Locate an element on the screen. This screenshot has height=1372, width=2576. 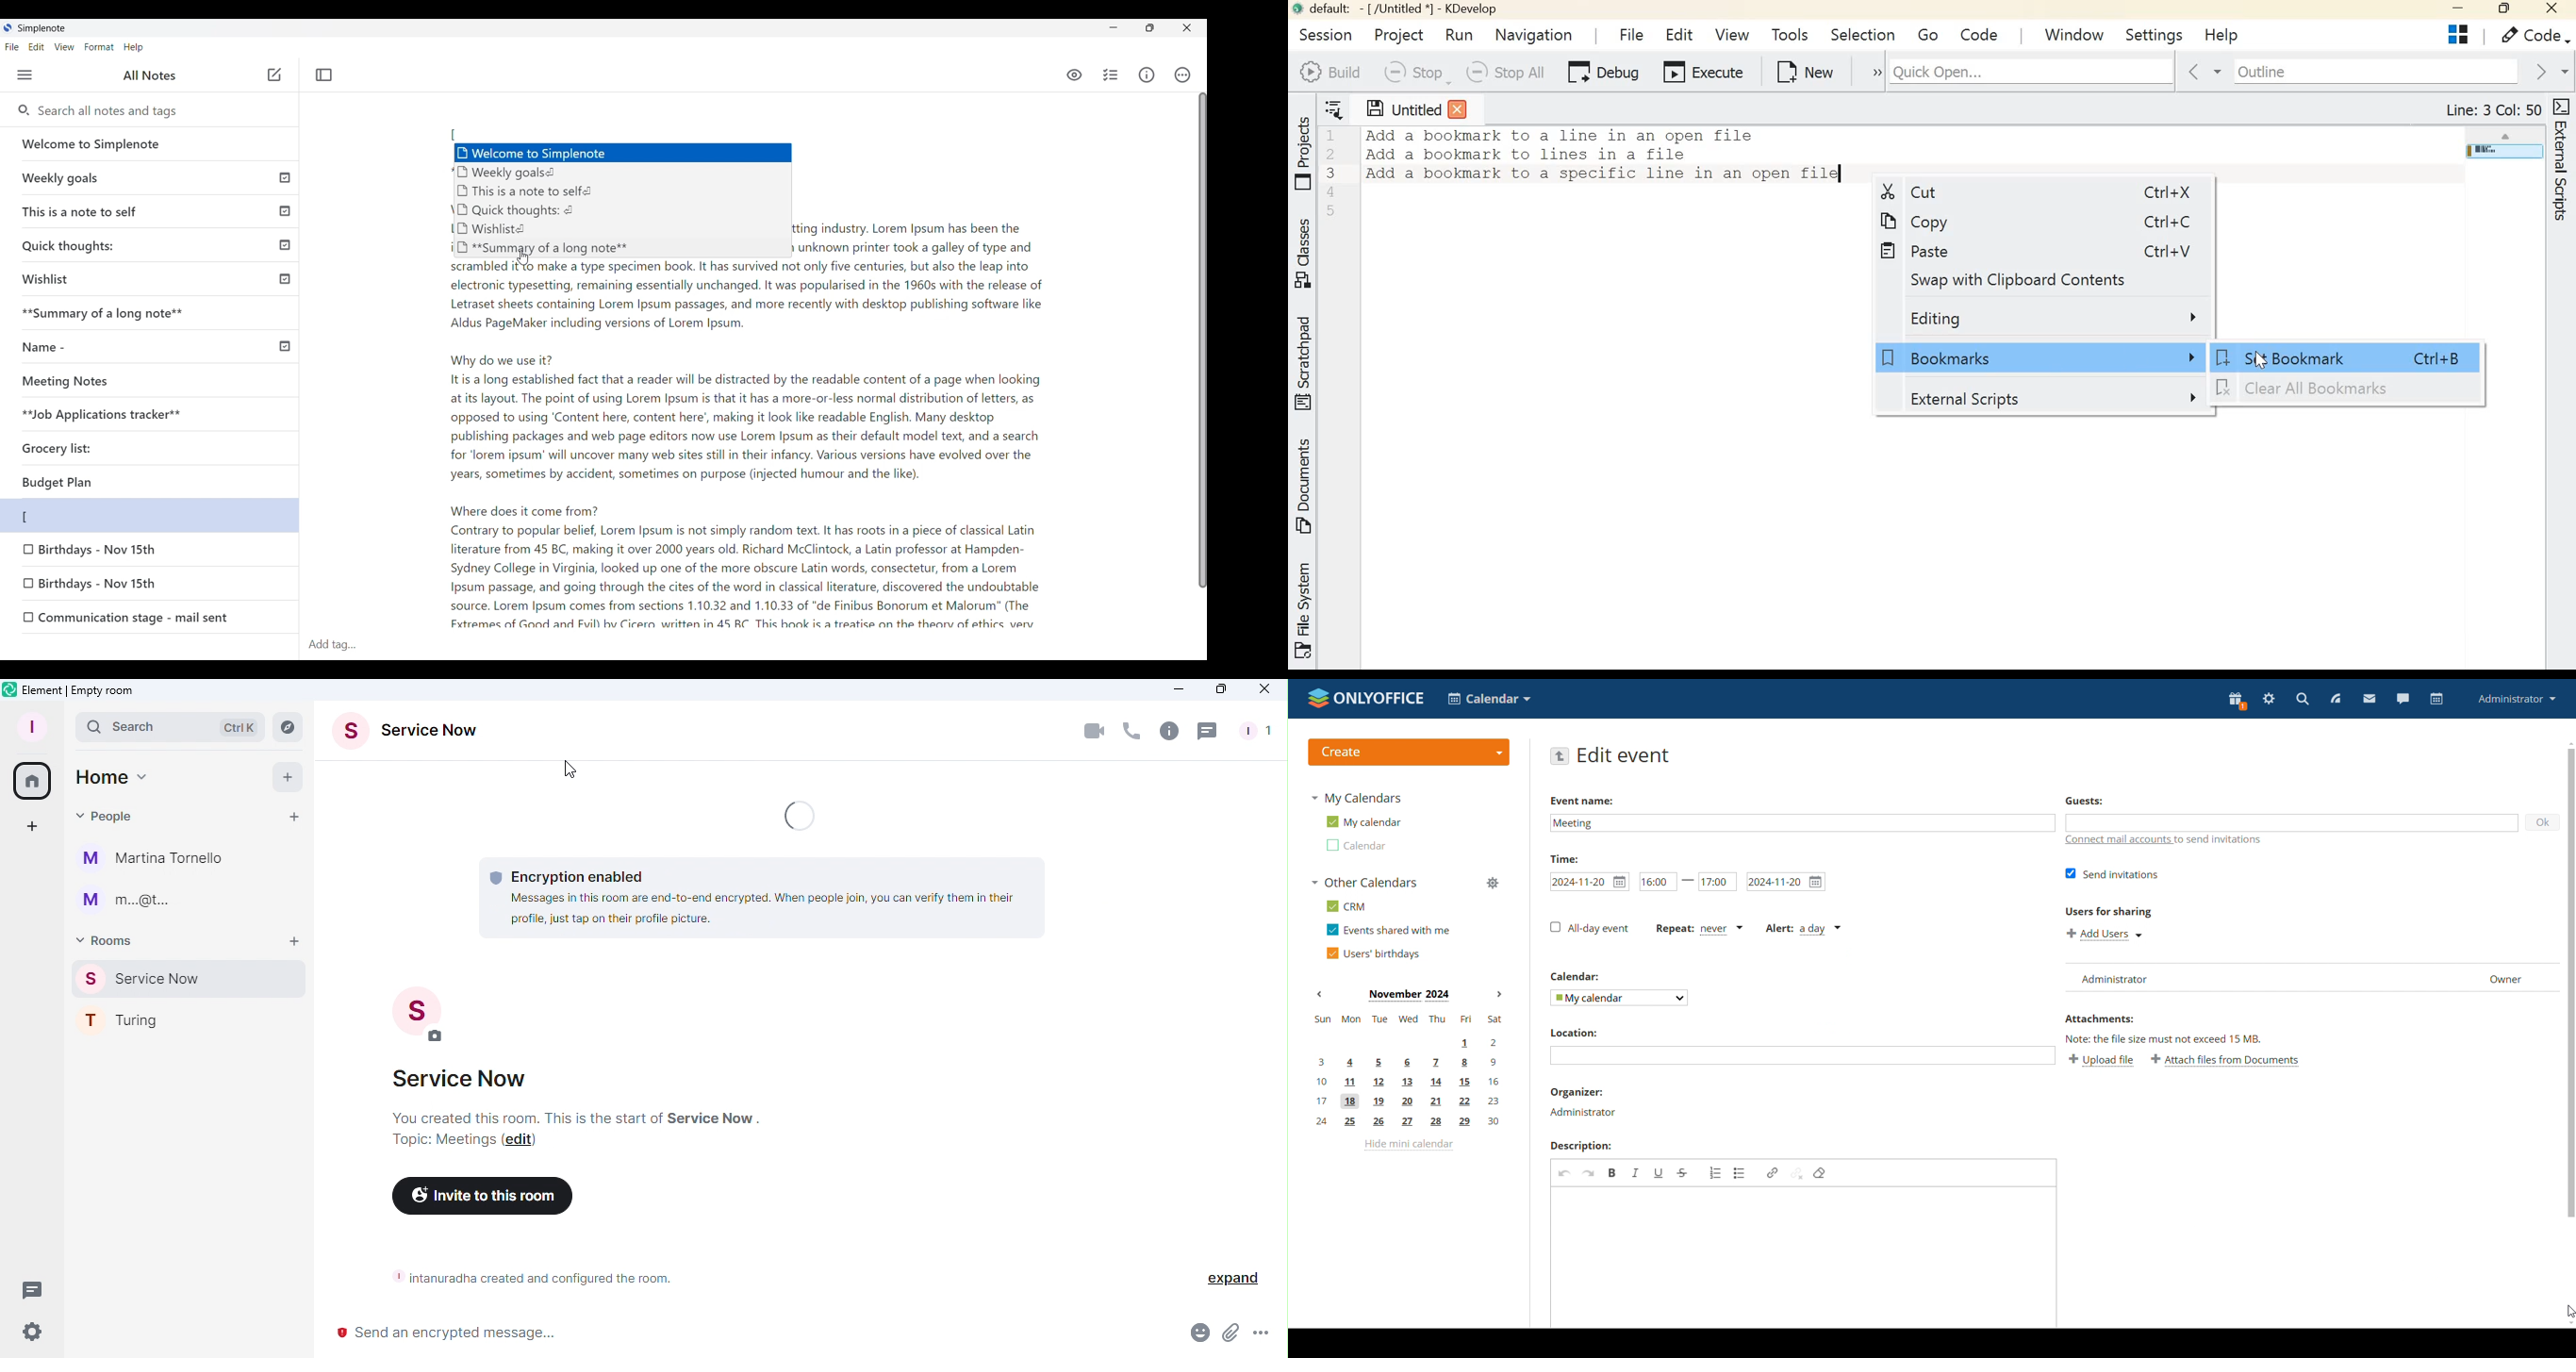
Quick thoughts: is located at coordinates (155, 245).